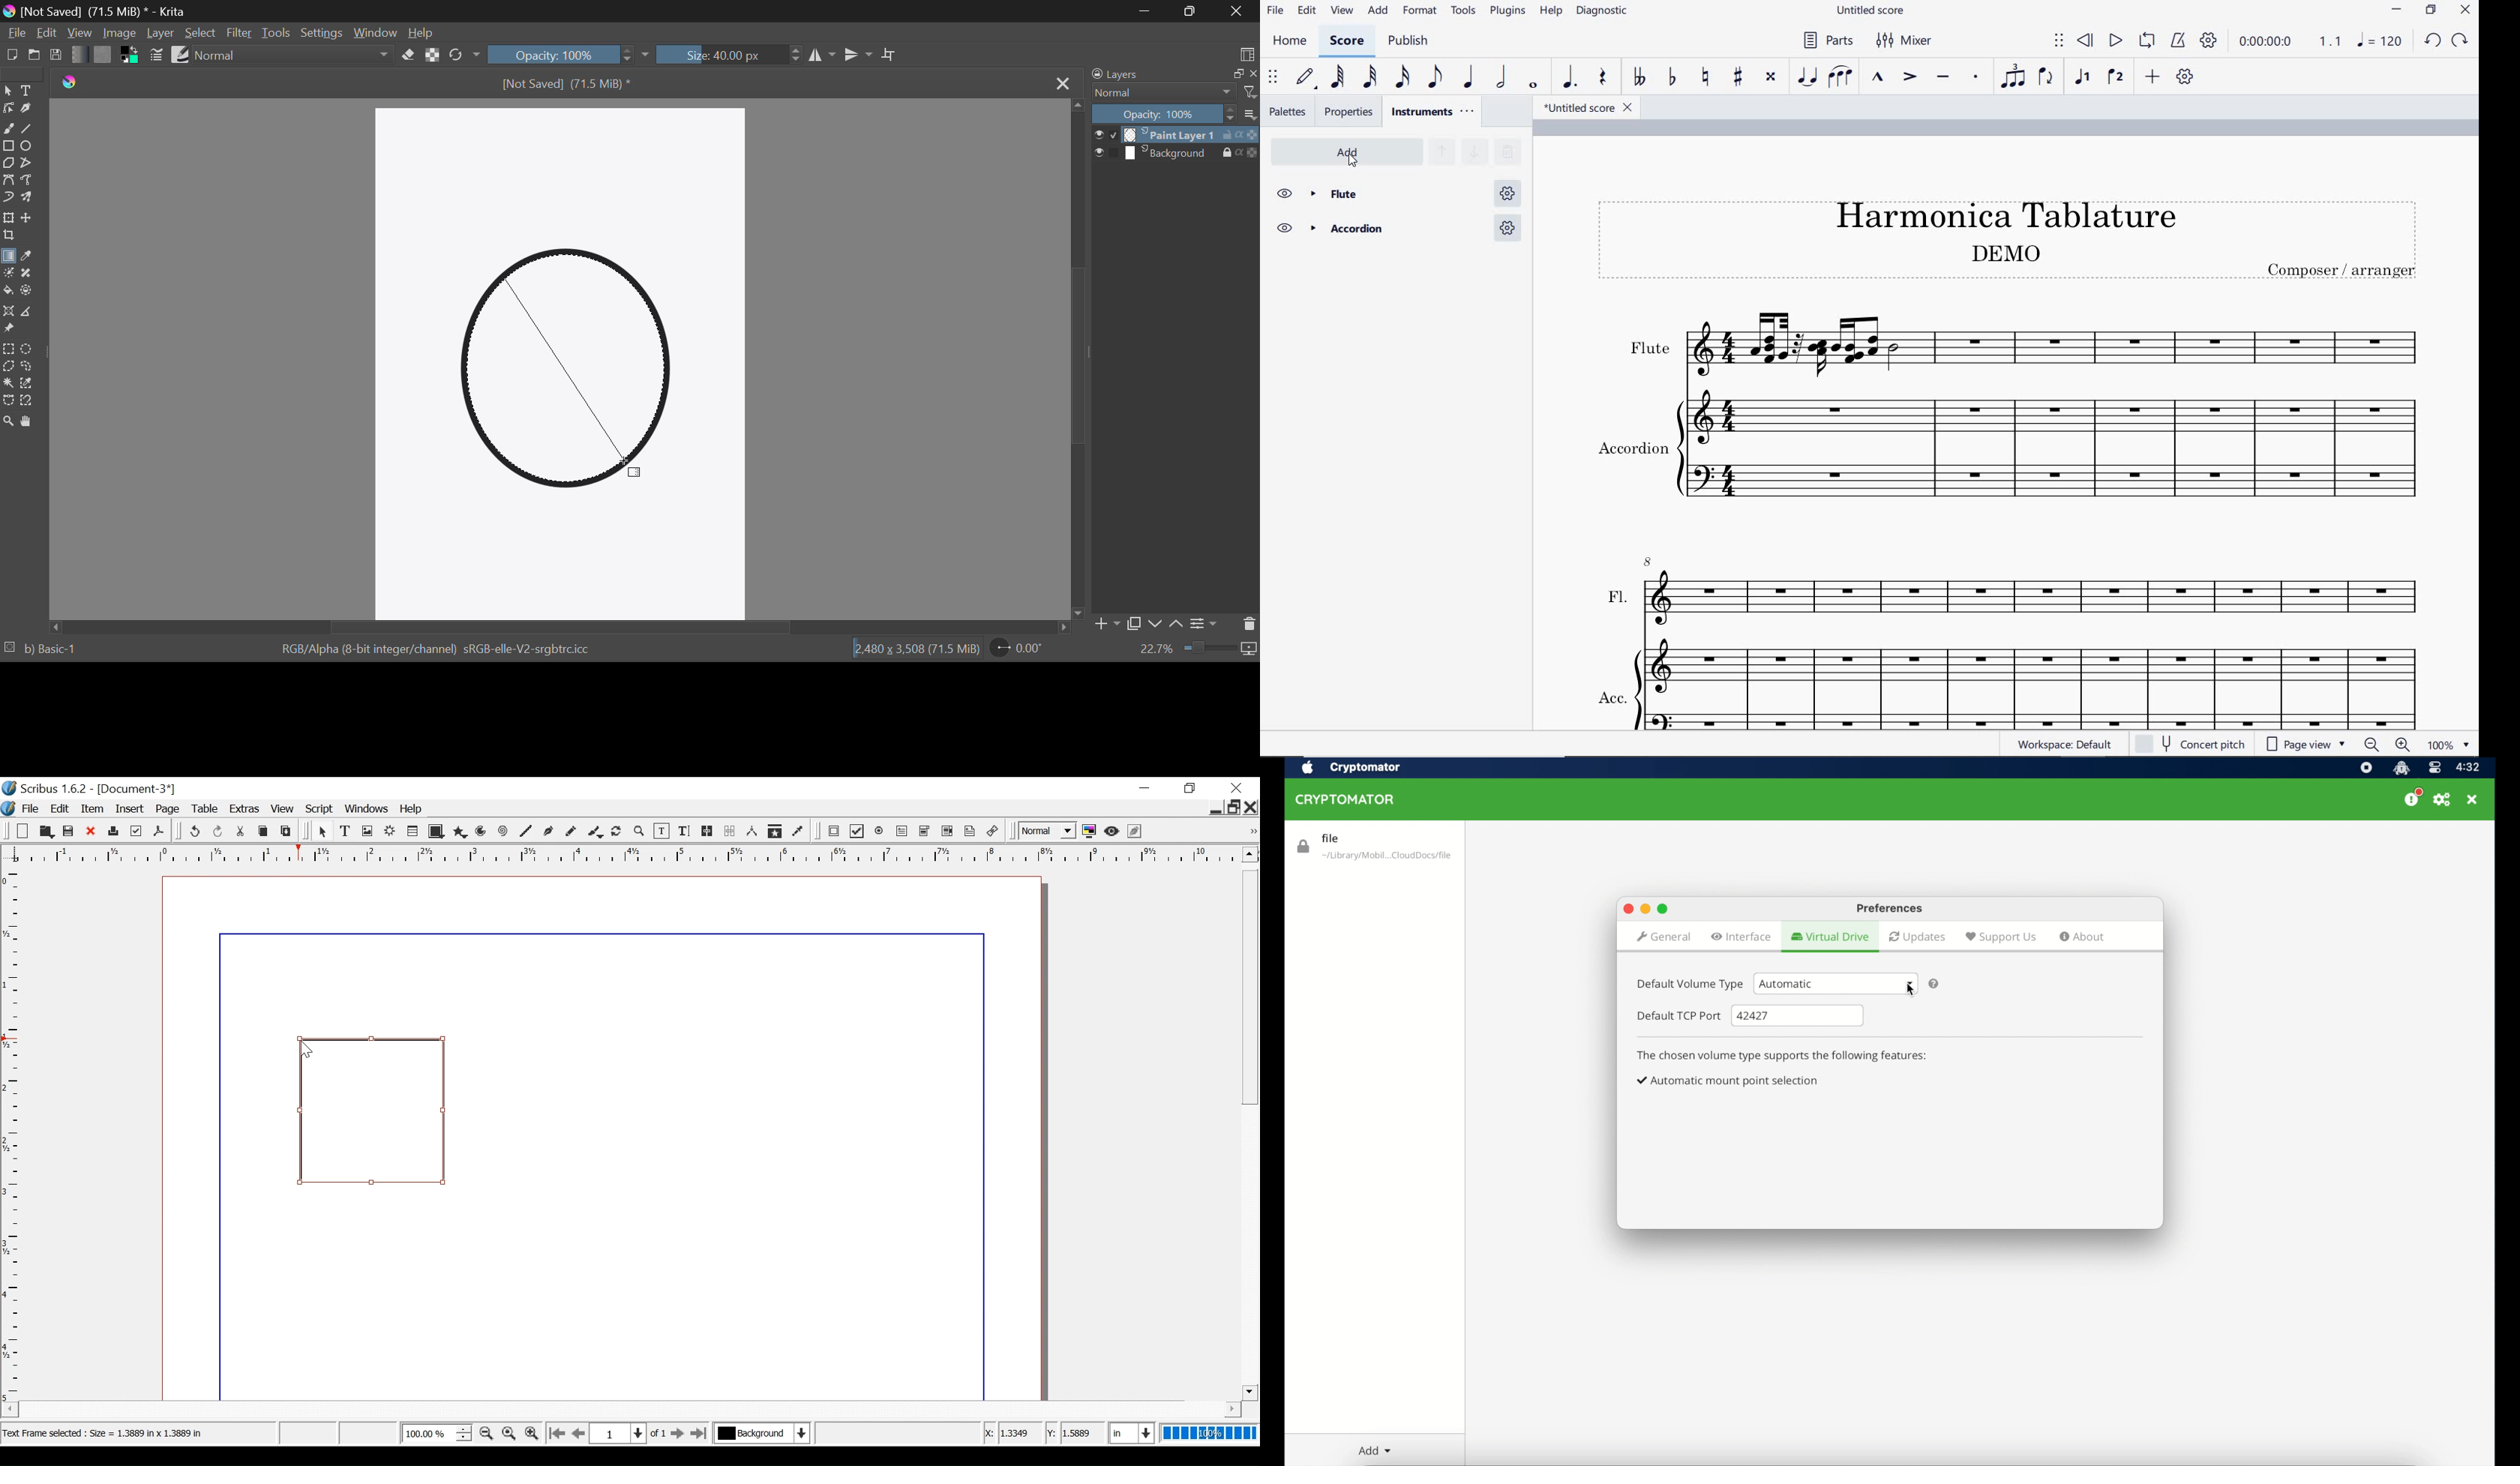 This screenshot has width=2520, height=1484. What do you see at coordinates (161, 33) in the screenshot?
I see `Layer` at bounding box center [161, 33].